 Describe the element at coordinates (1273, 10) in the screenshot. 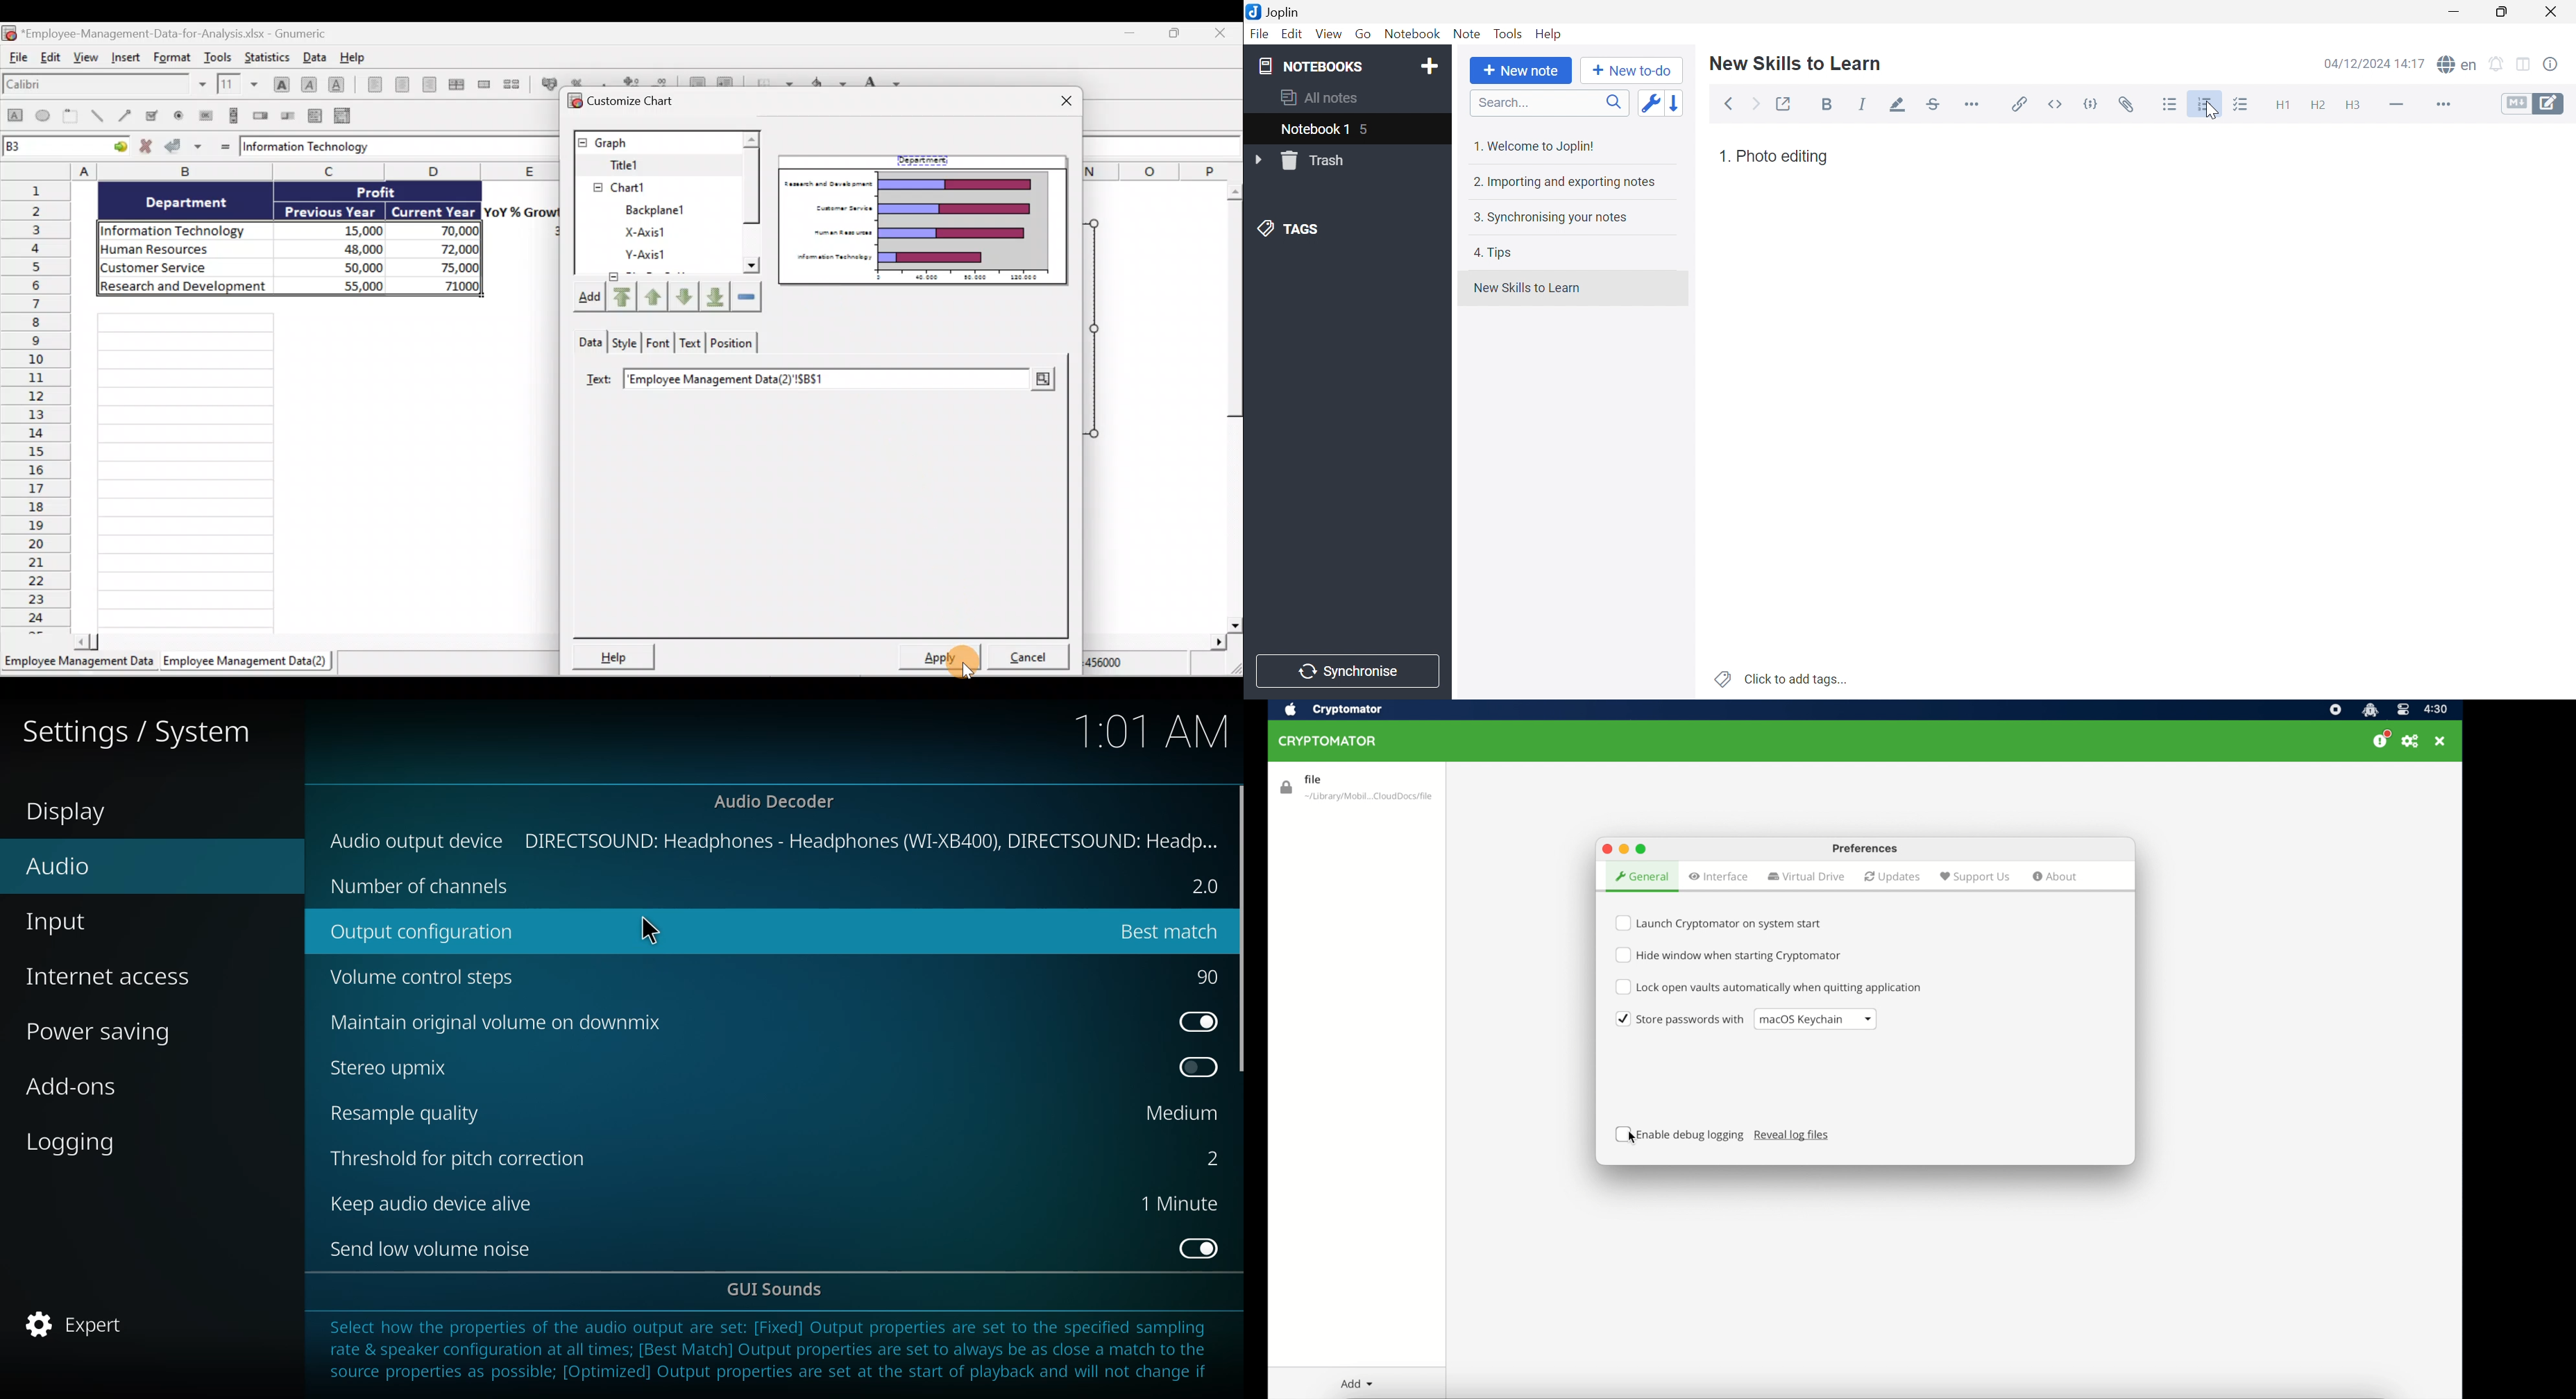

I see `Joplin` at that location.